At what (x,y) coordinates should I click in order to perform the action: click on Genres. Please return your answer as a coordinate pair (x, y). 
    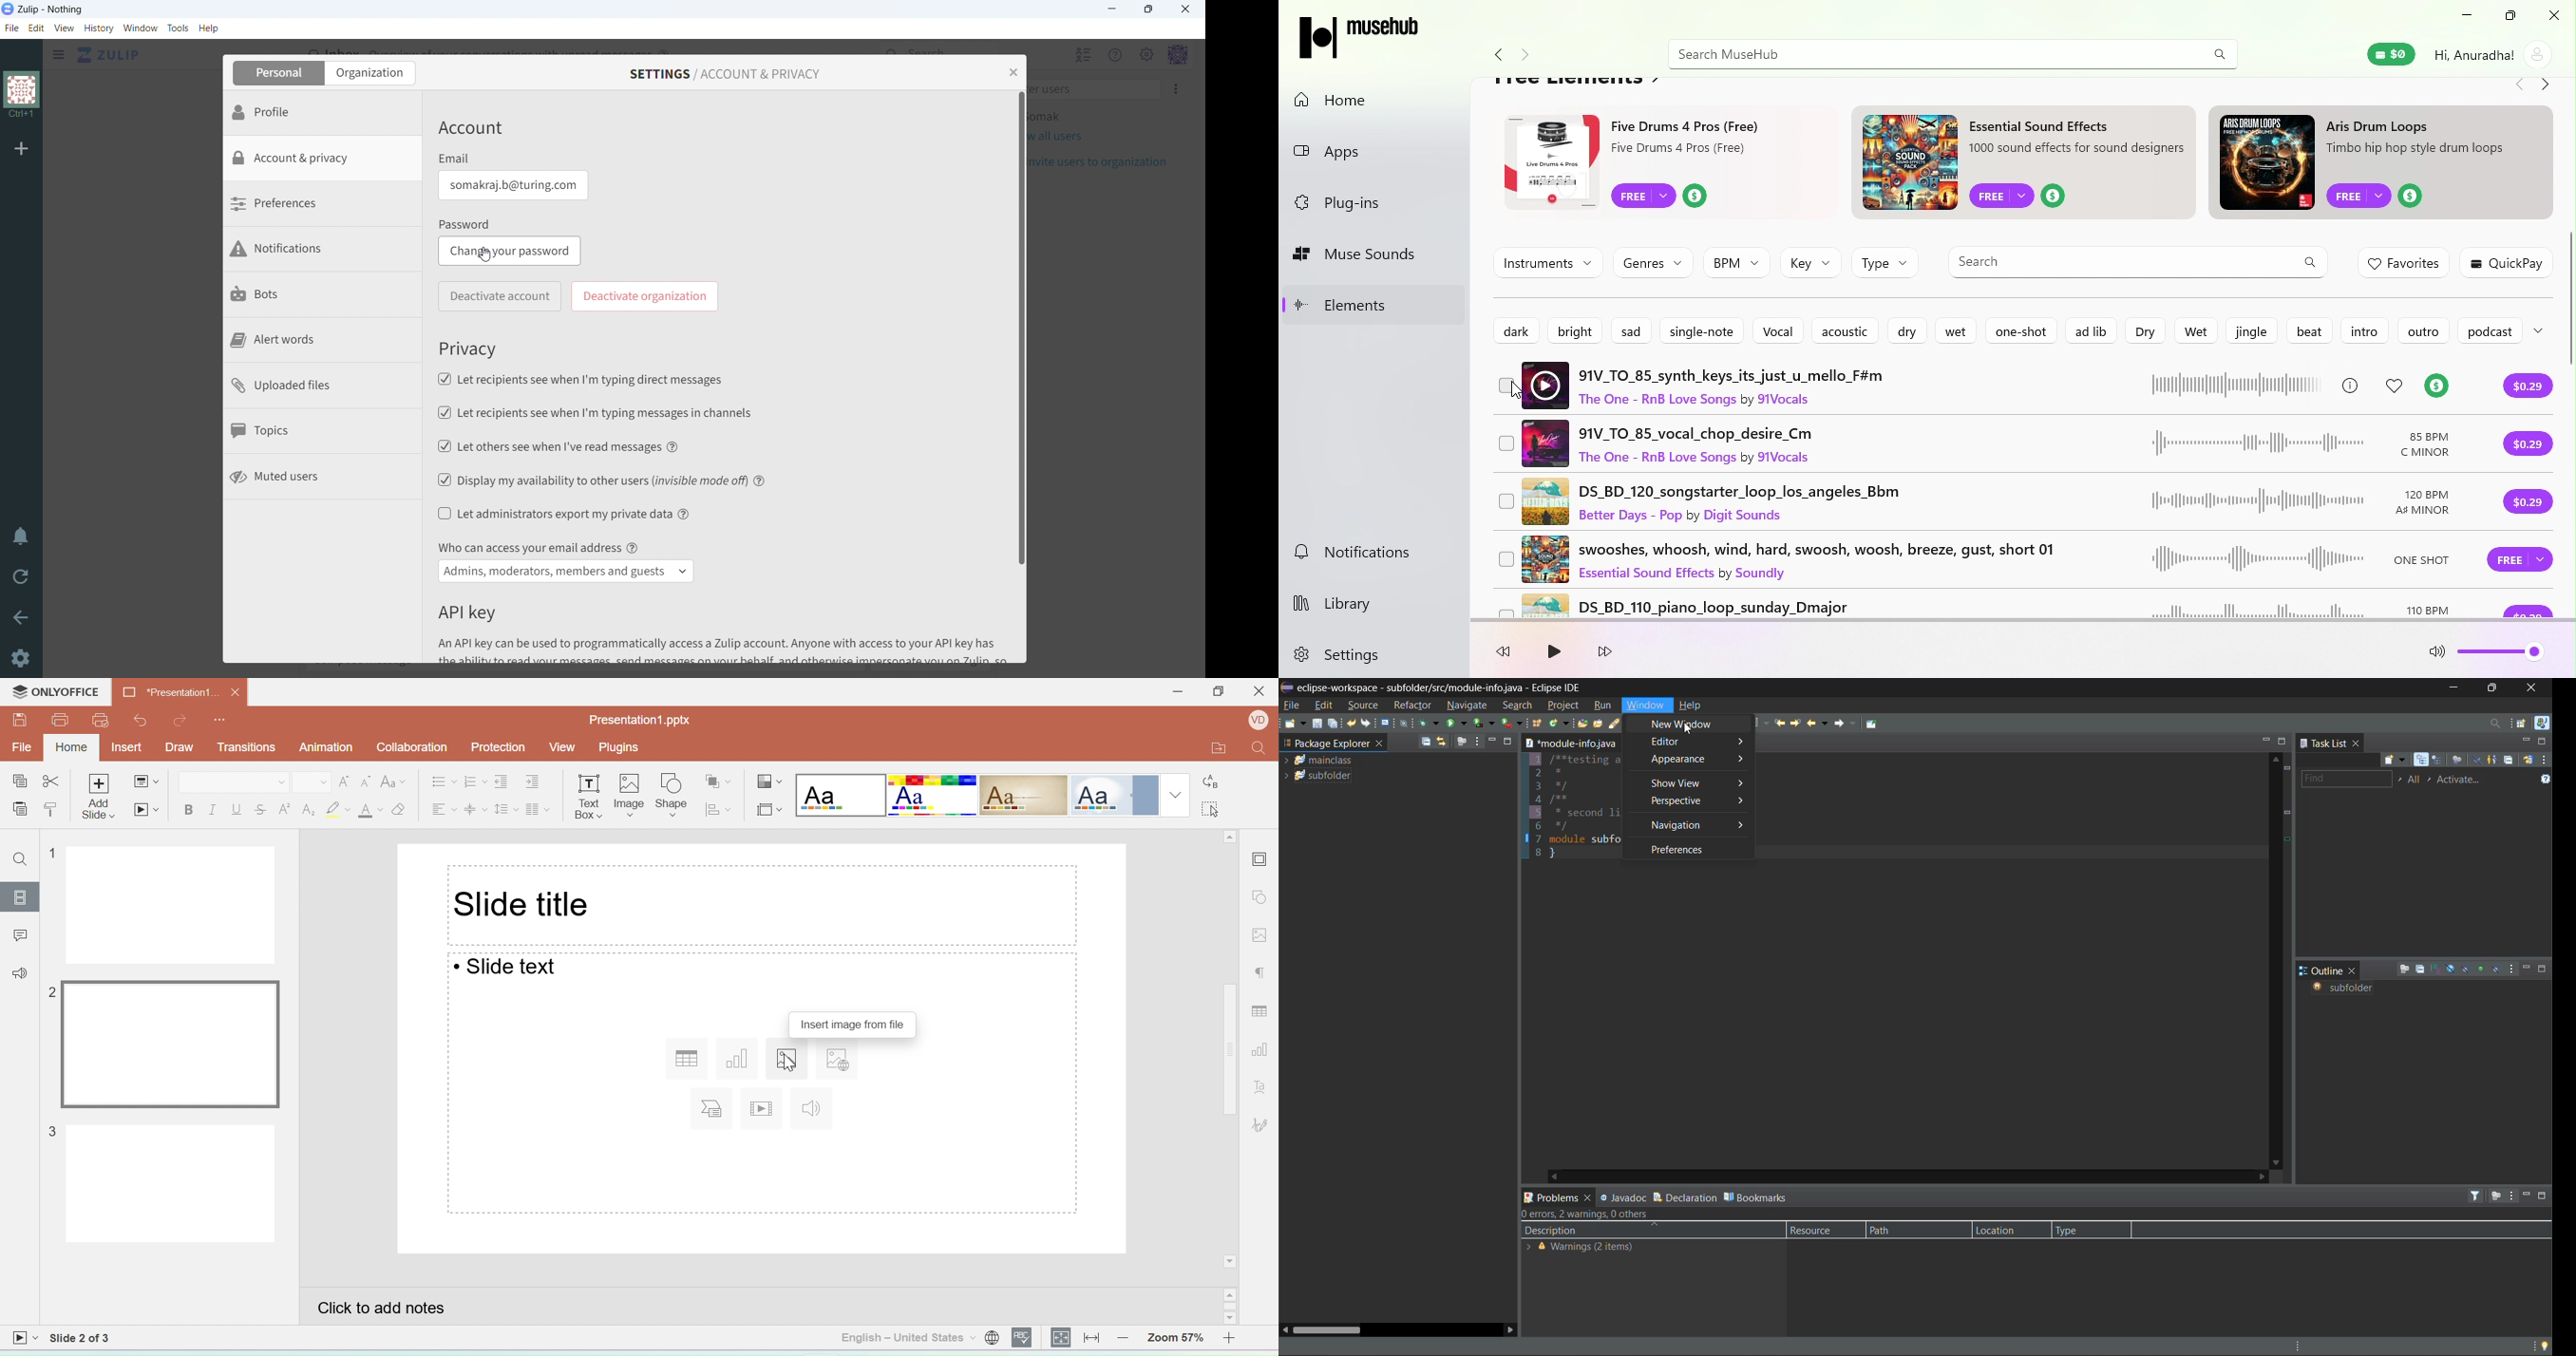
    Looking at the image, I should click on (1650, 260).